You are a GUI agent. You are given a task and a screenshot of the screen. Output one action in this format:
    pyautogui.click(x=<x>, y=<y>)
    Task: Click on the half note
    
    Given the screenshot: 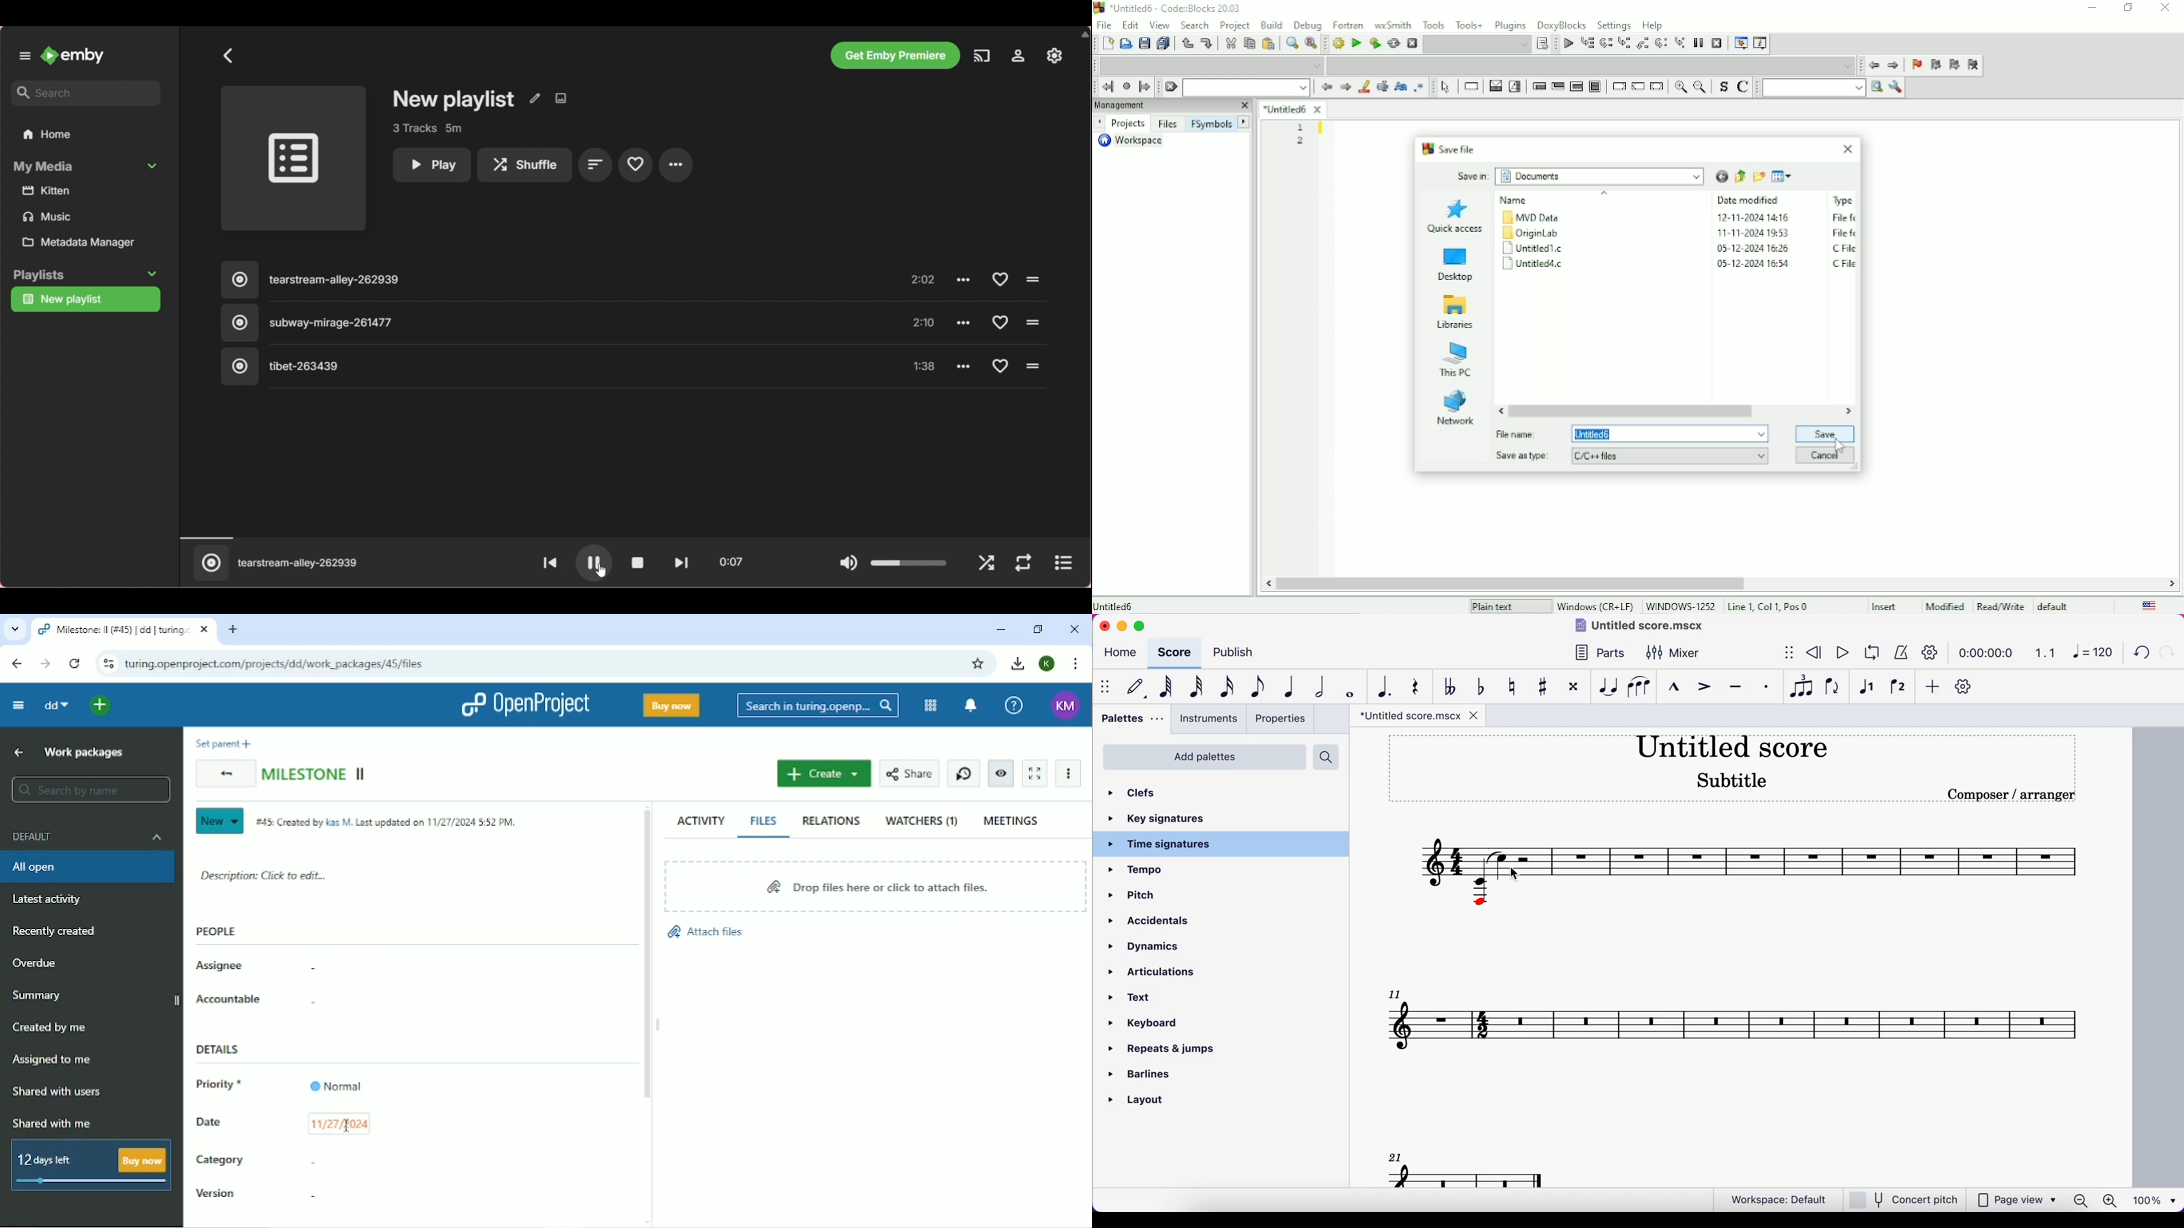 What is the action you would take?
    pyautogui.click(x=1322, y=685)
    